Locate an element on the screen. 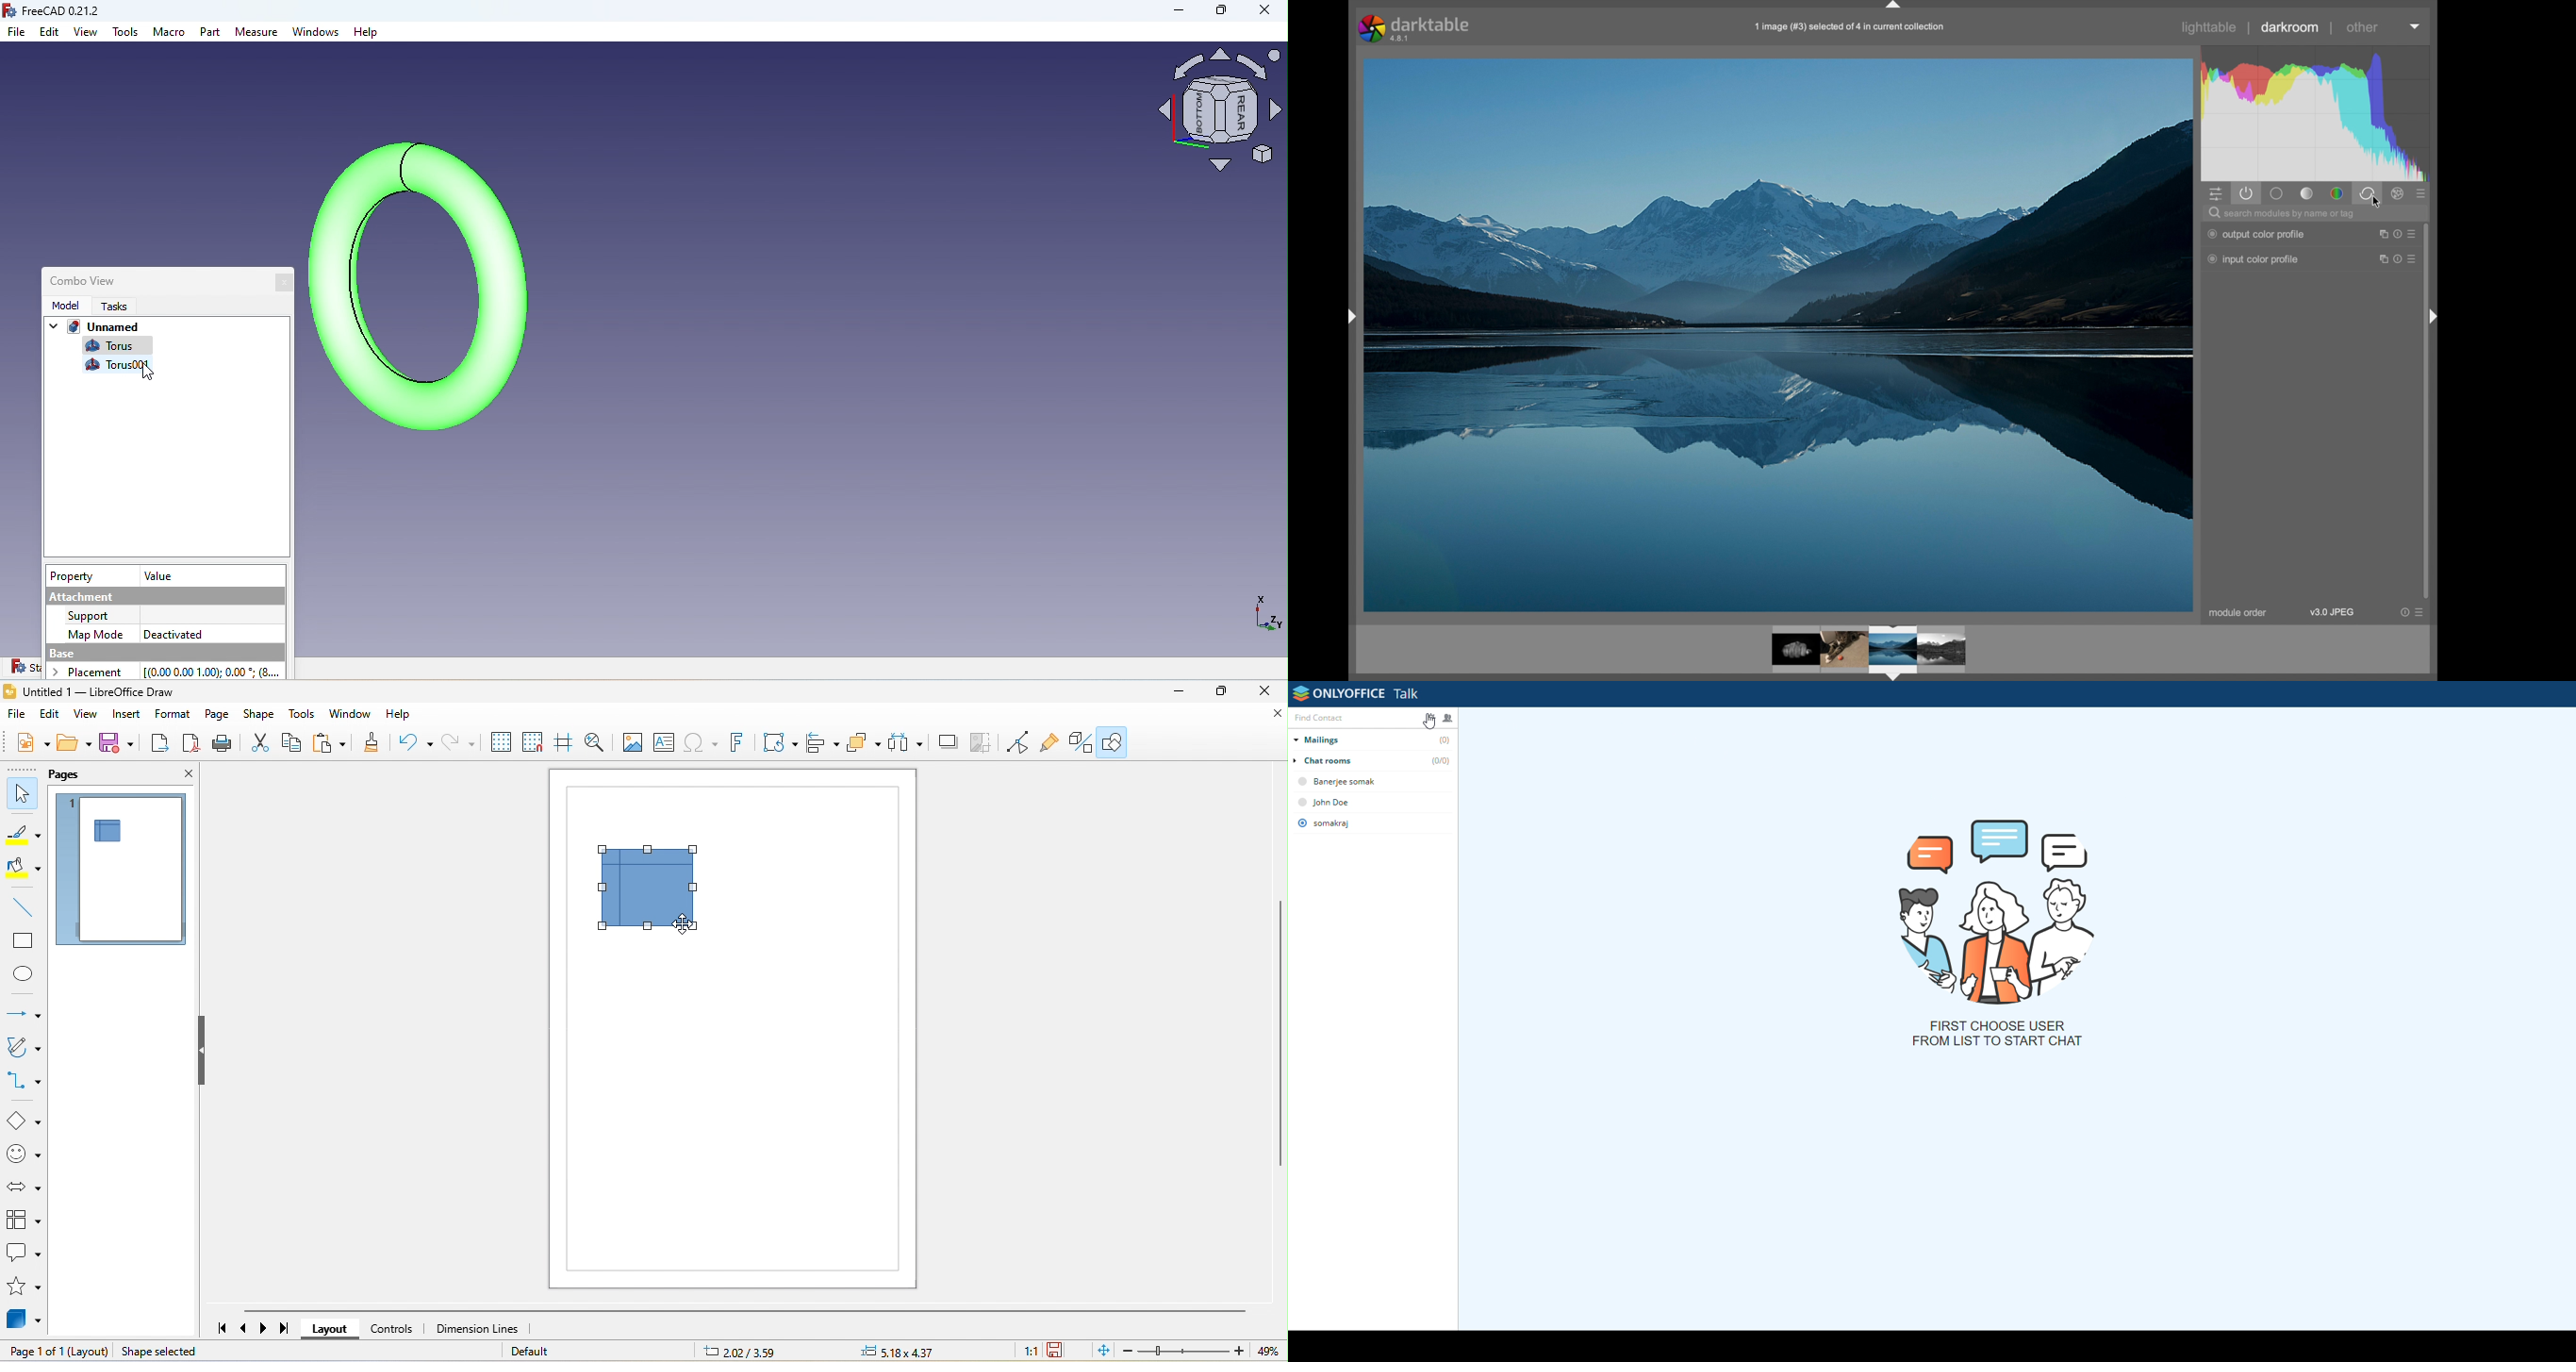 This screenshot has width=2576, height=1372. format is located at coordinates (175, 715).